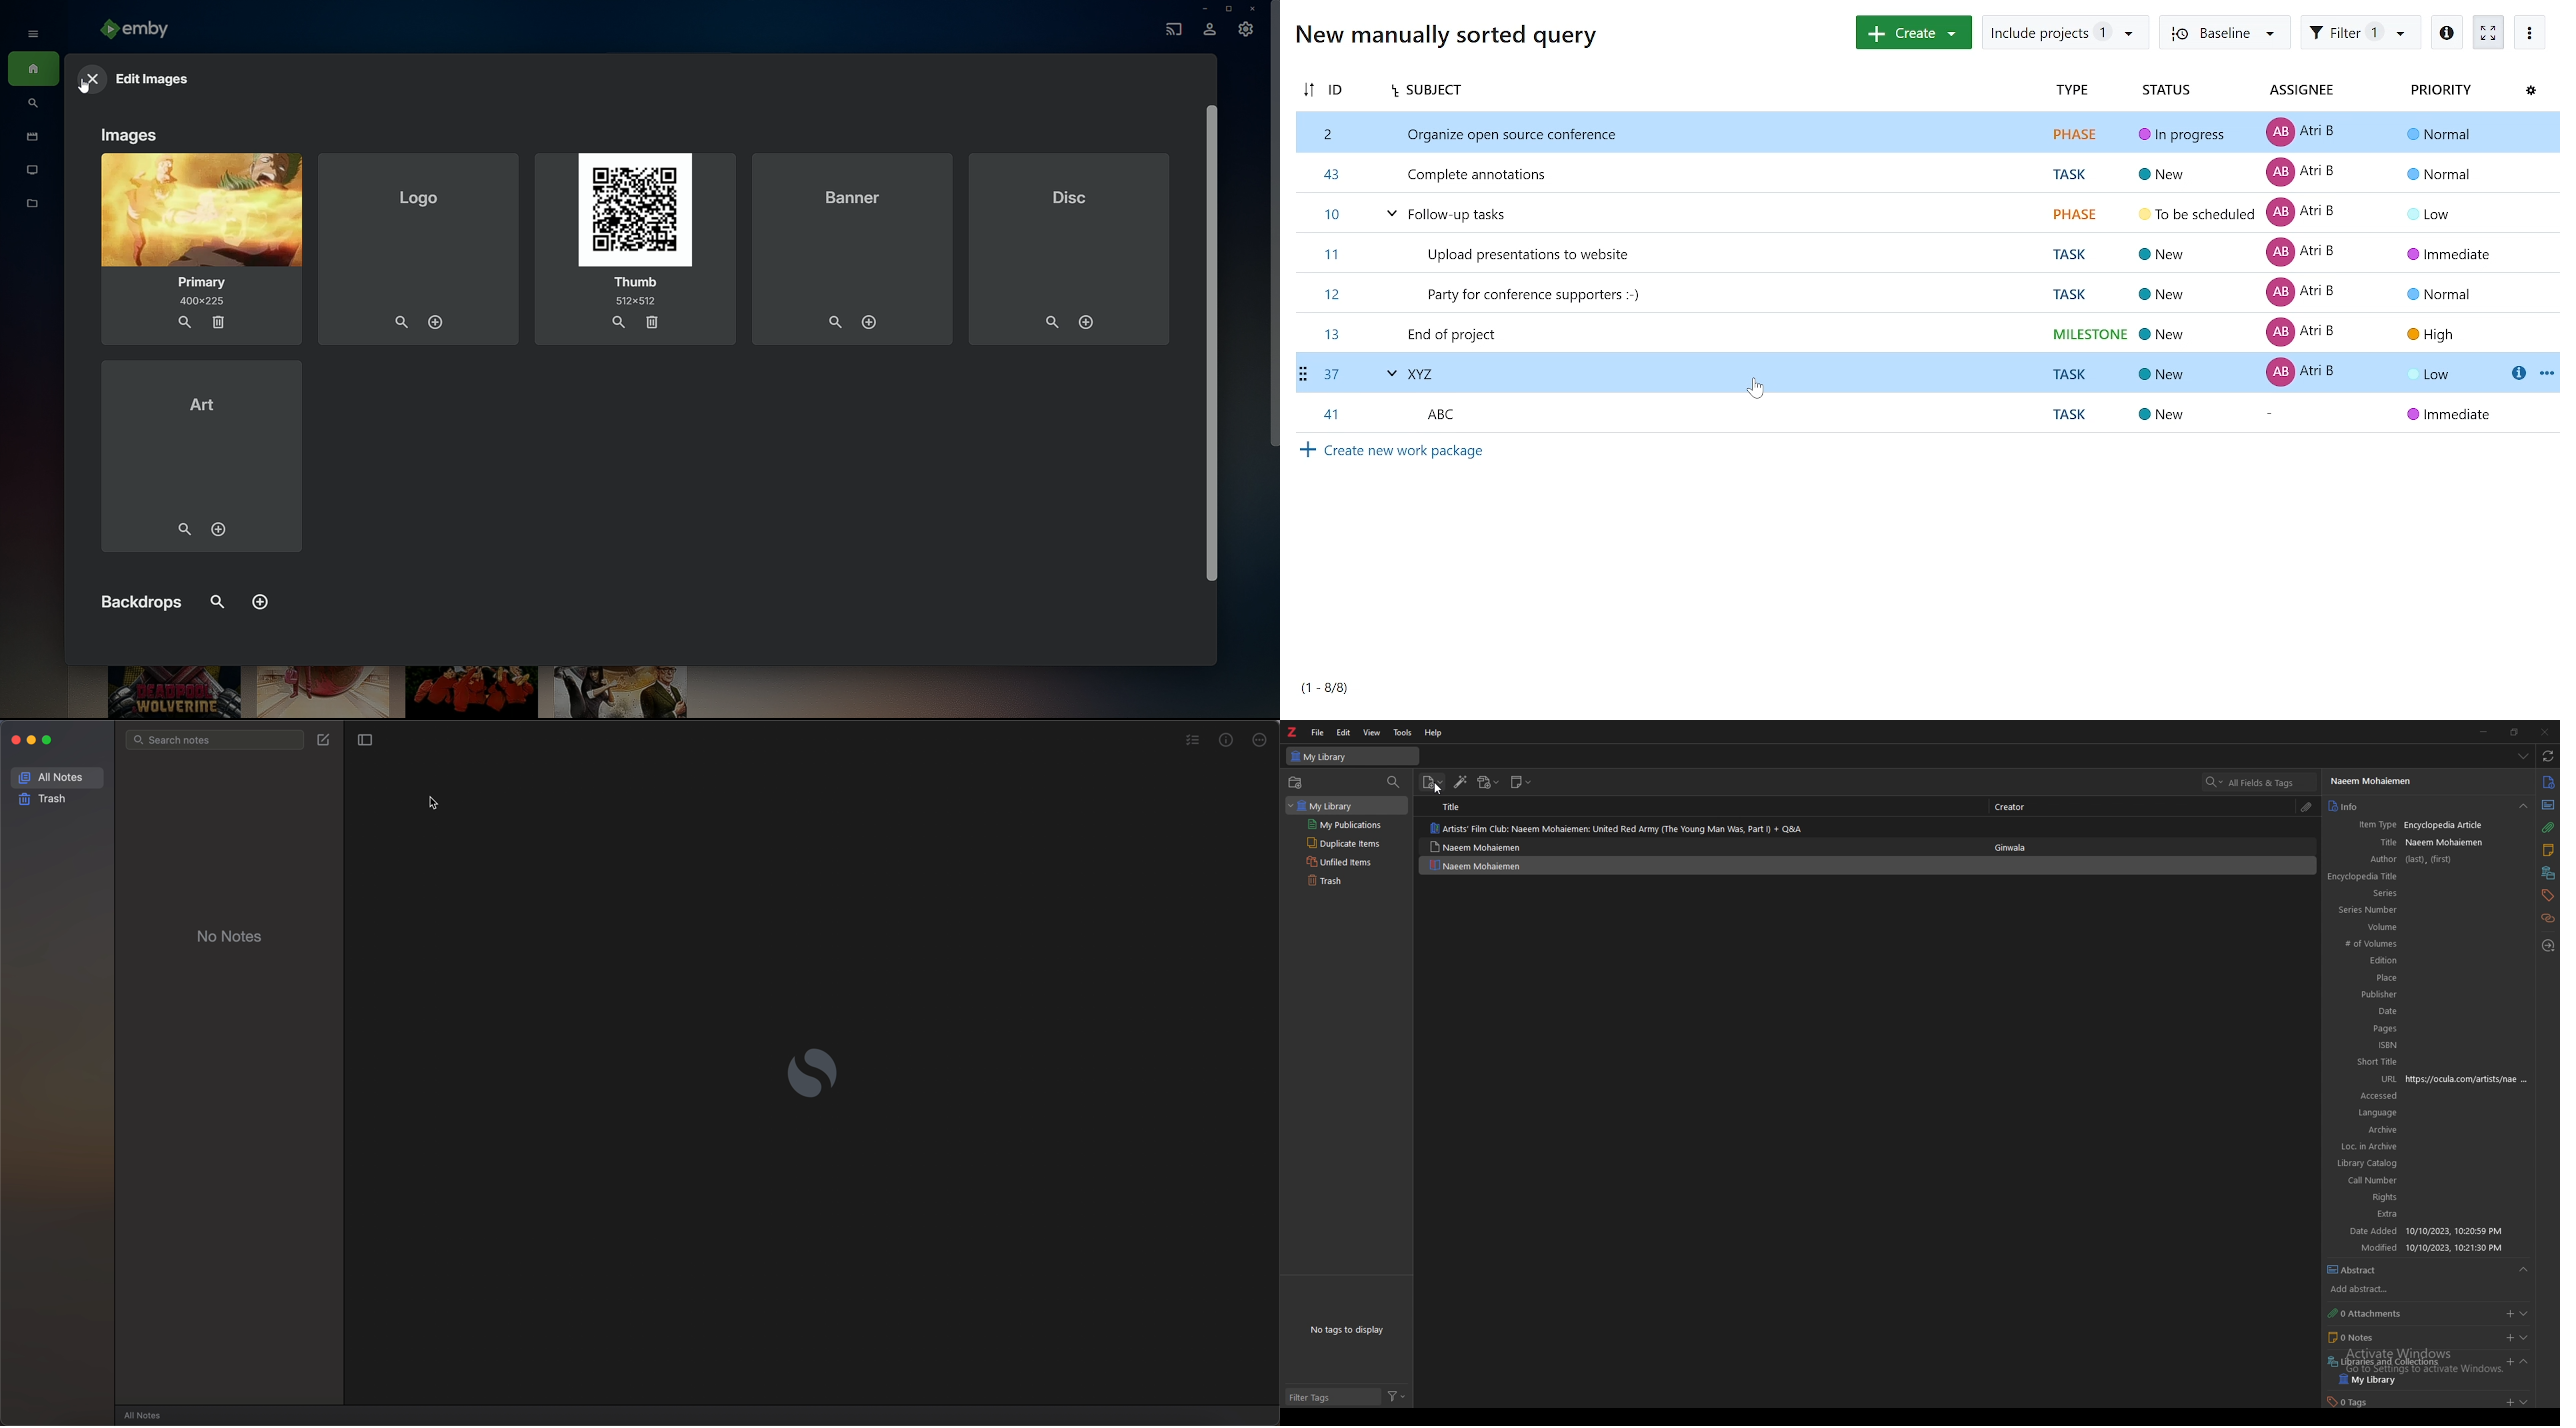 Image resolution: width=2576 pixels, height=1428 pixels. I want to click on locate, so click(2549, 945).